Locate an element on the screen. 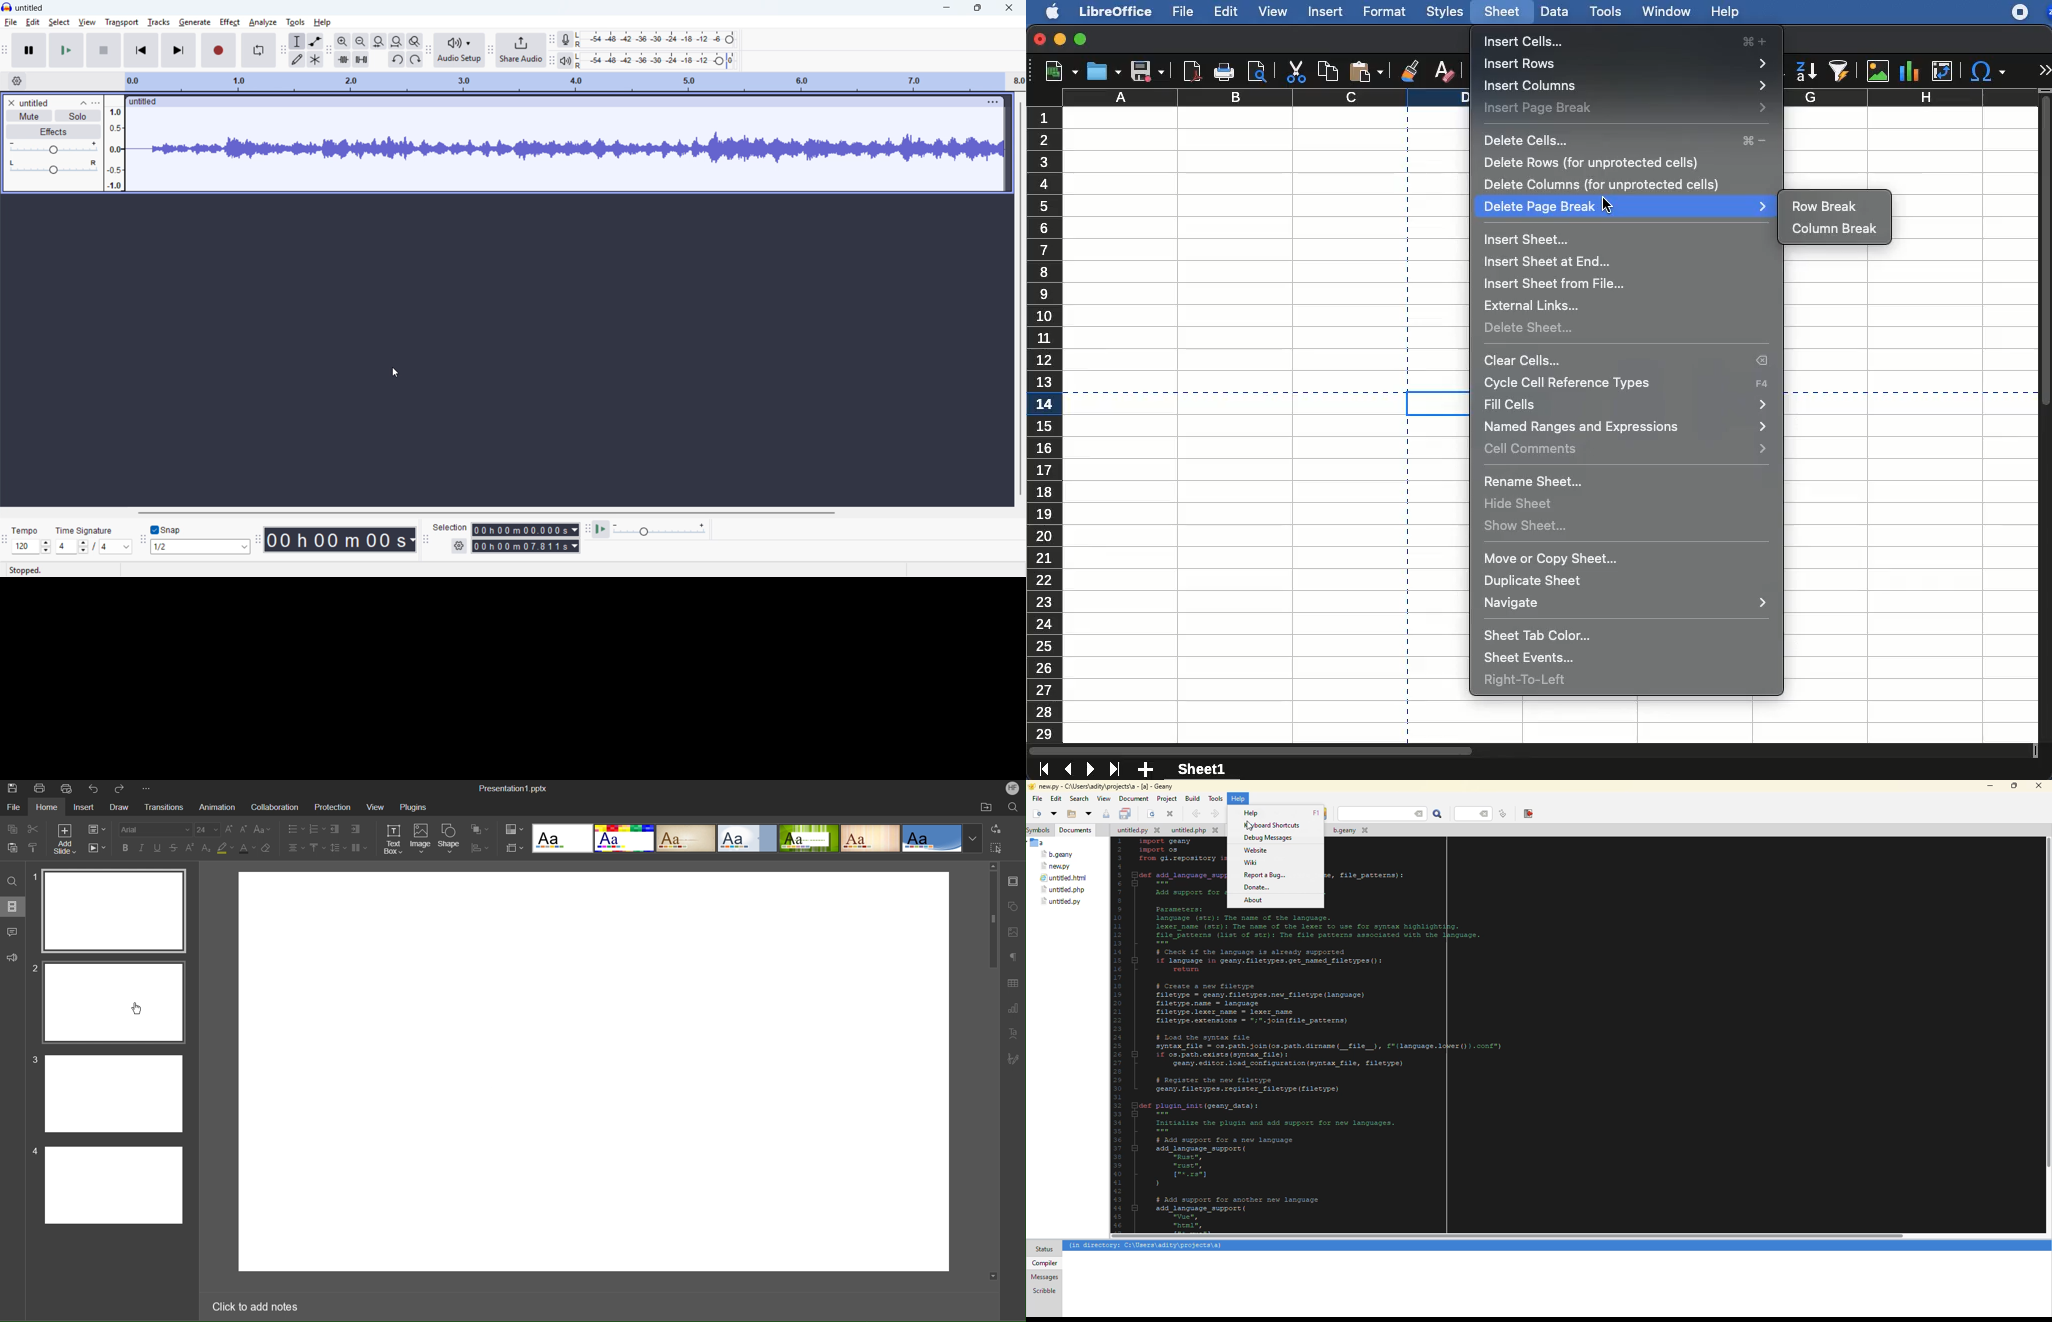 Image resolution: width=2072 pixels, height=1344 pixels. sheet is located at coordinates (1502, 11).